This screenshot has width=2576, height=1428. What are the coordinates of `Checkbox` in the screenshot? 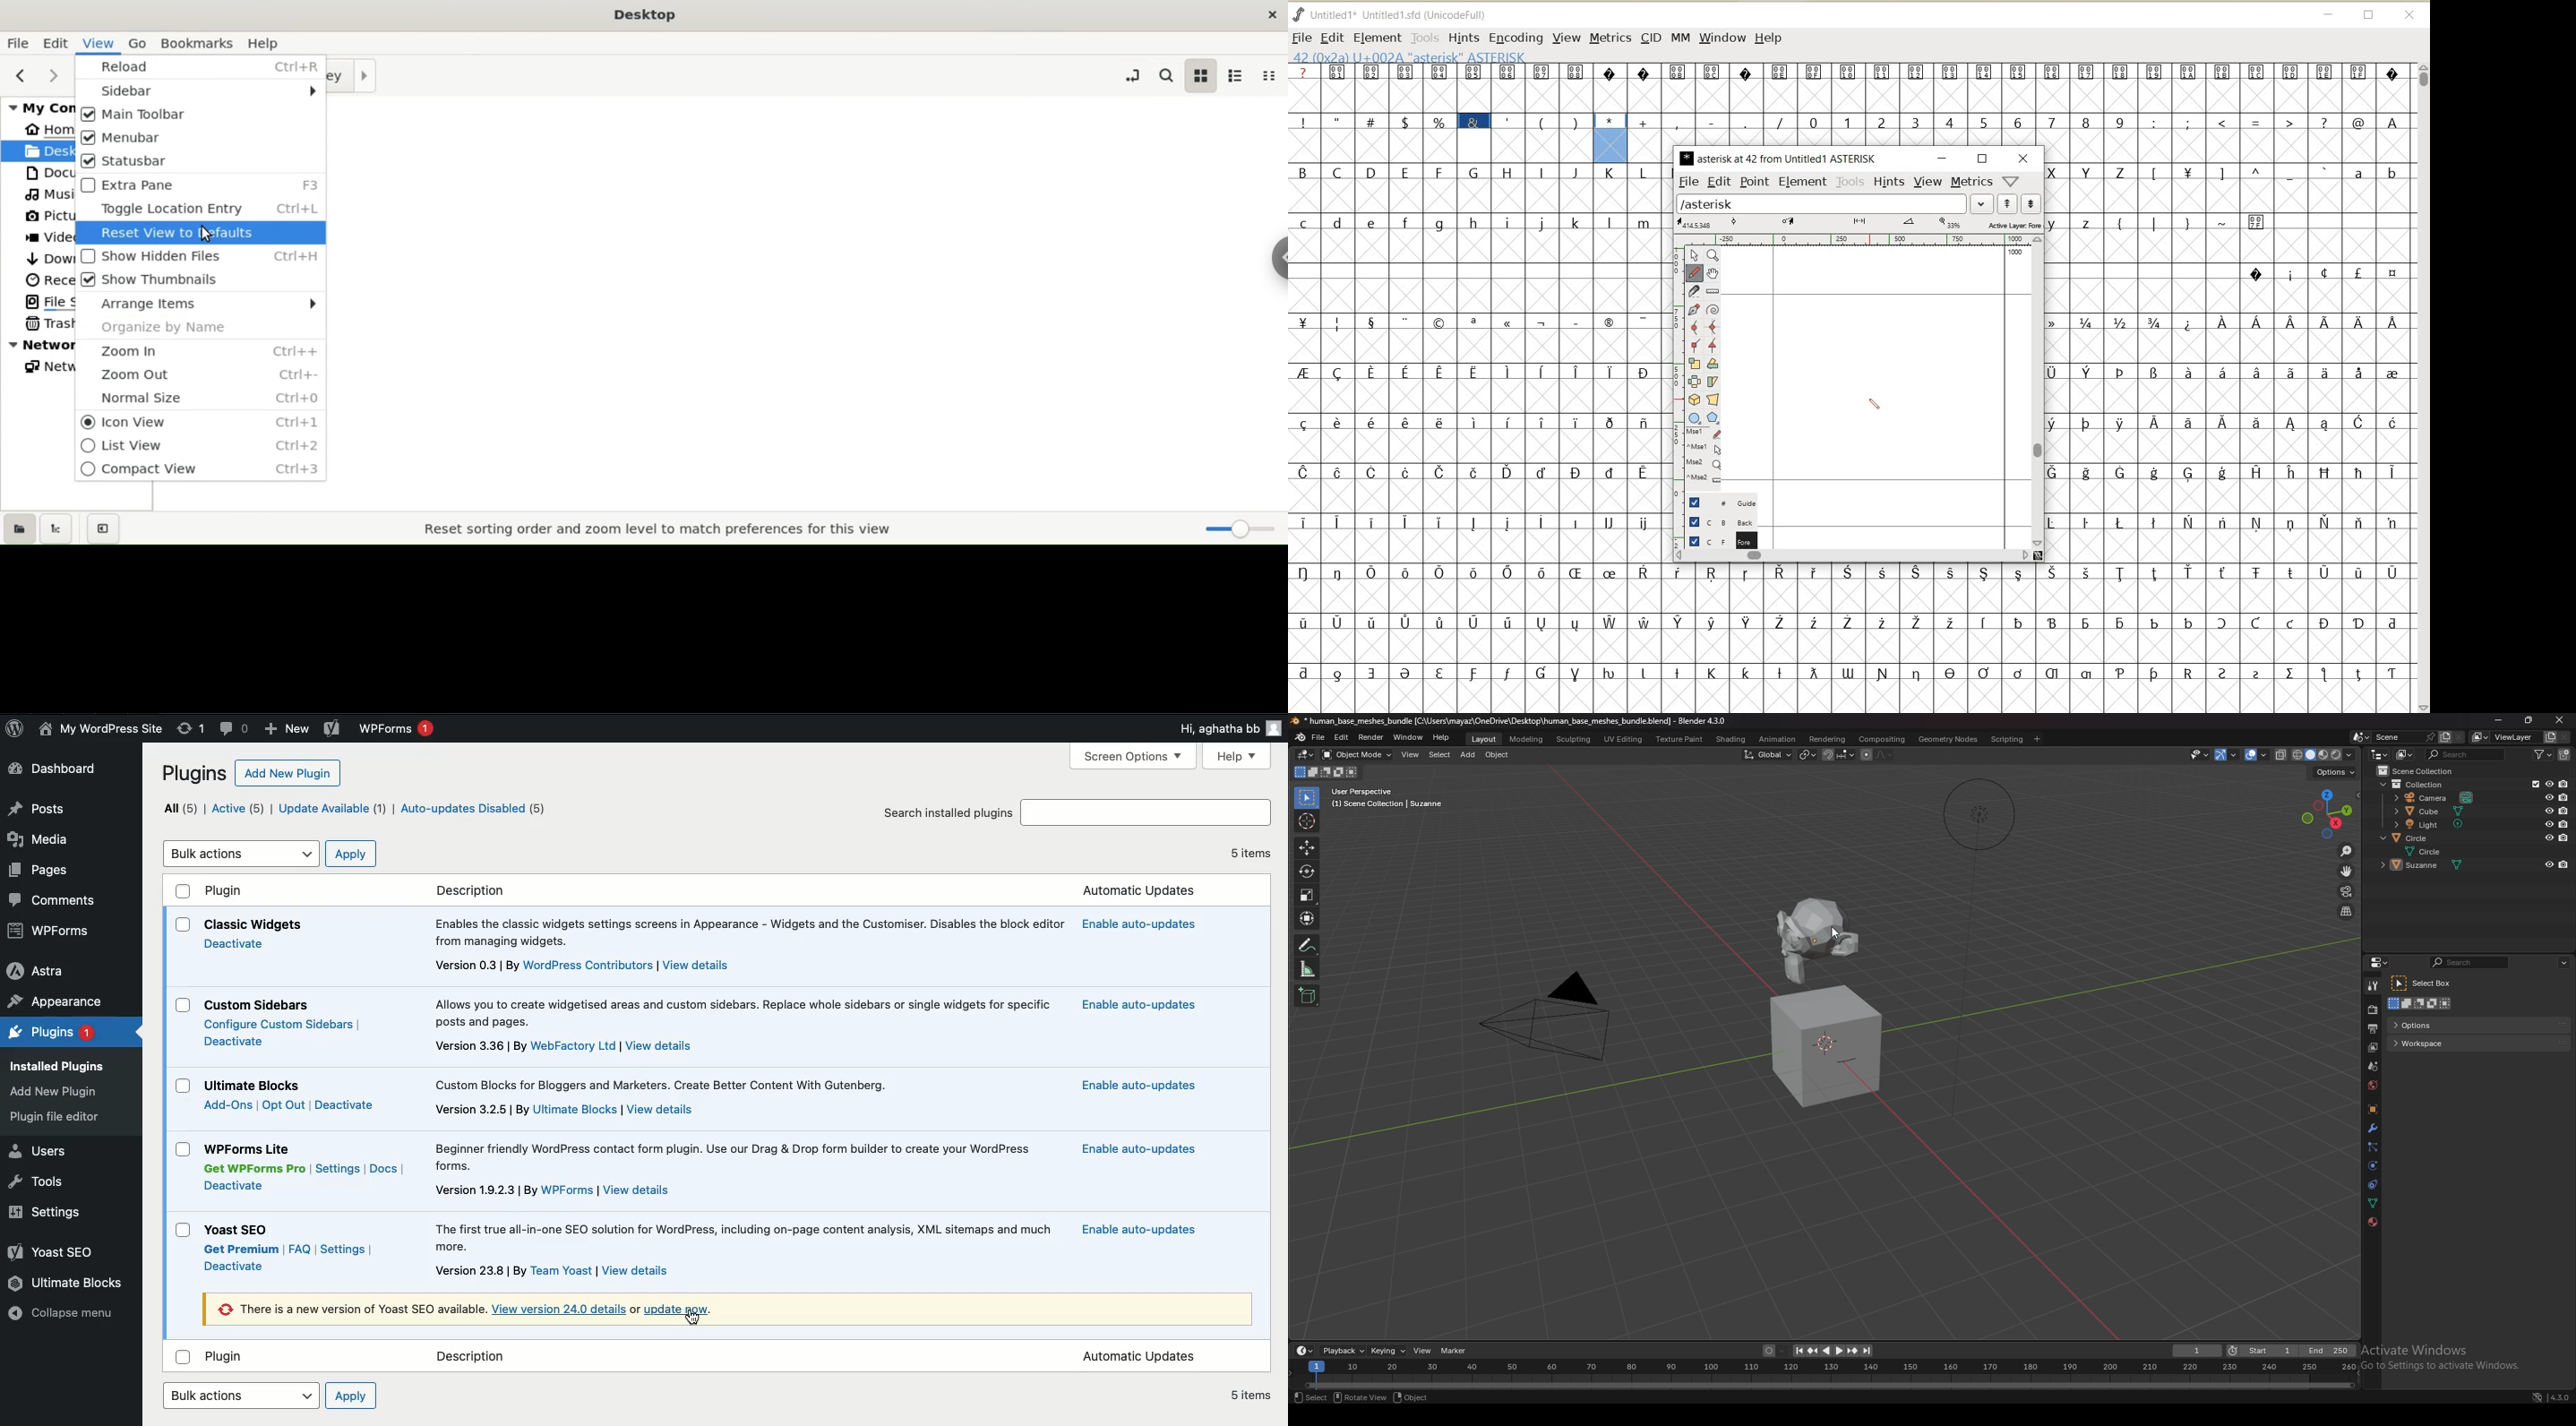 It's located at (183, 1149).